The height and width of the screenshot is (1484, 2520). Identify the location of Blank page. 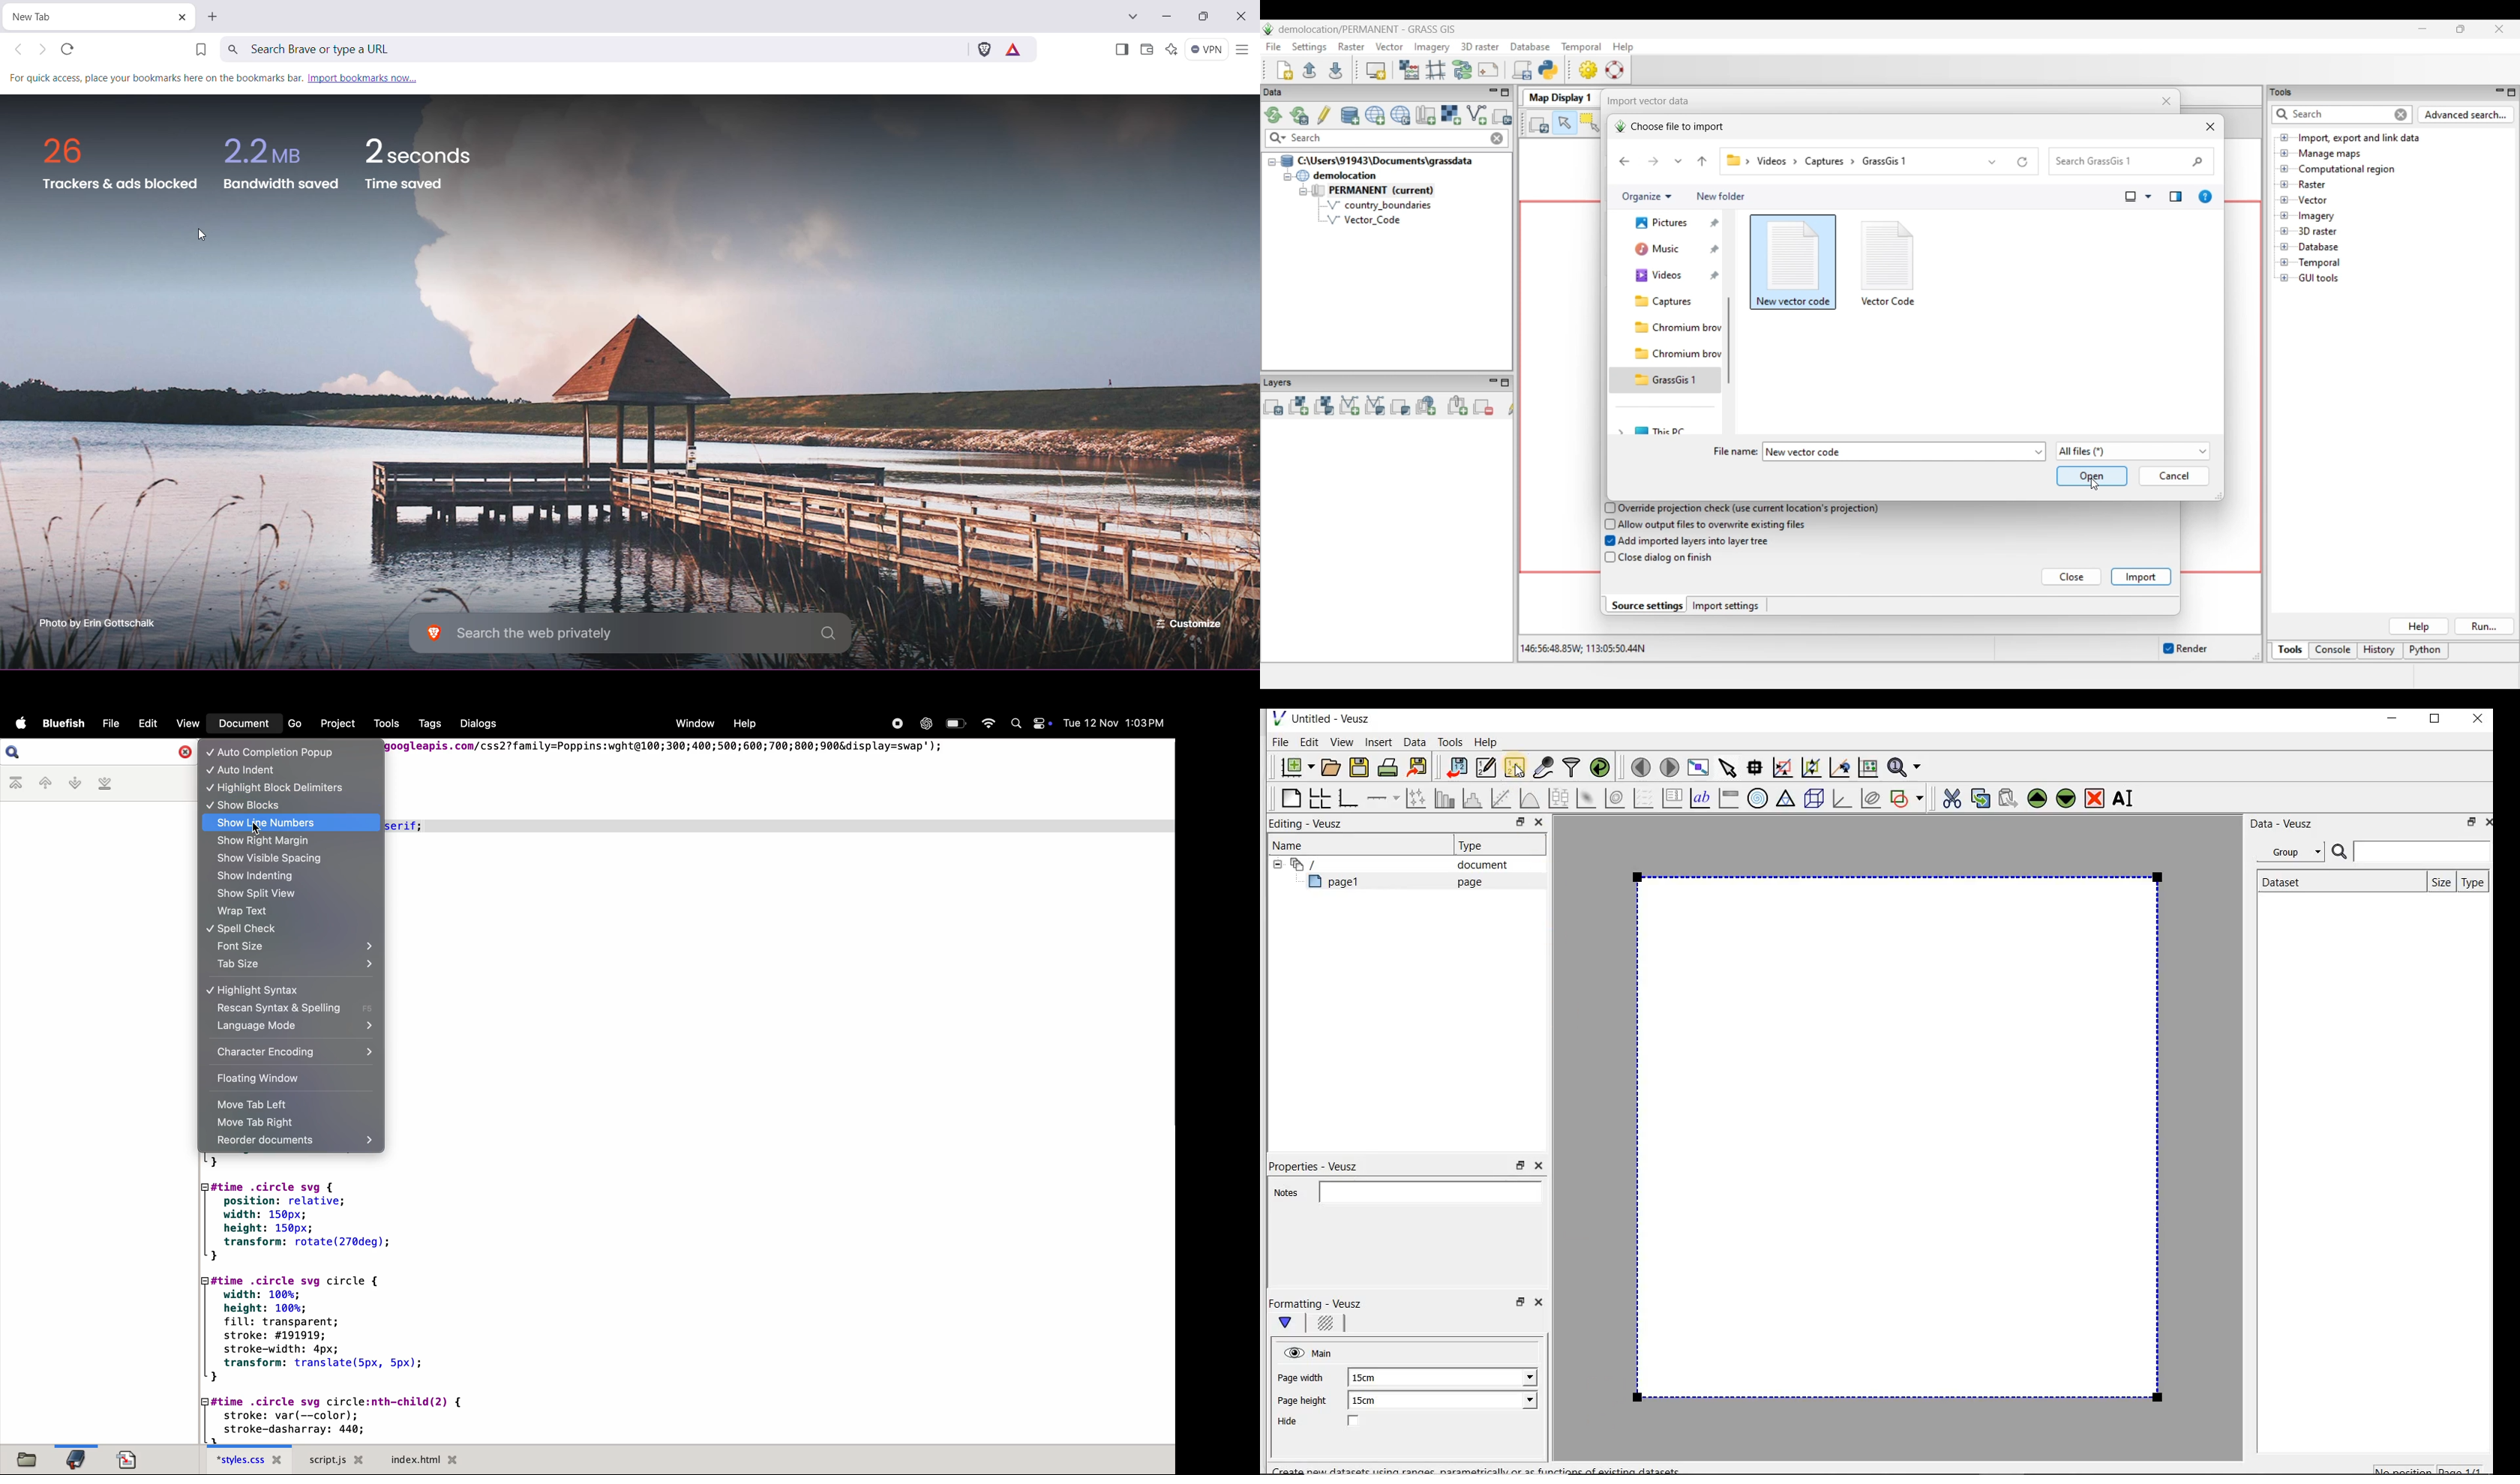
(1897, 1137).